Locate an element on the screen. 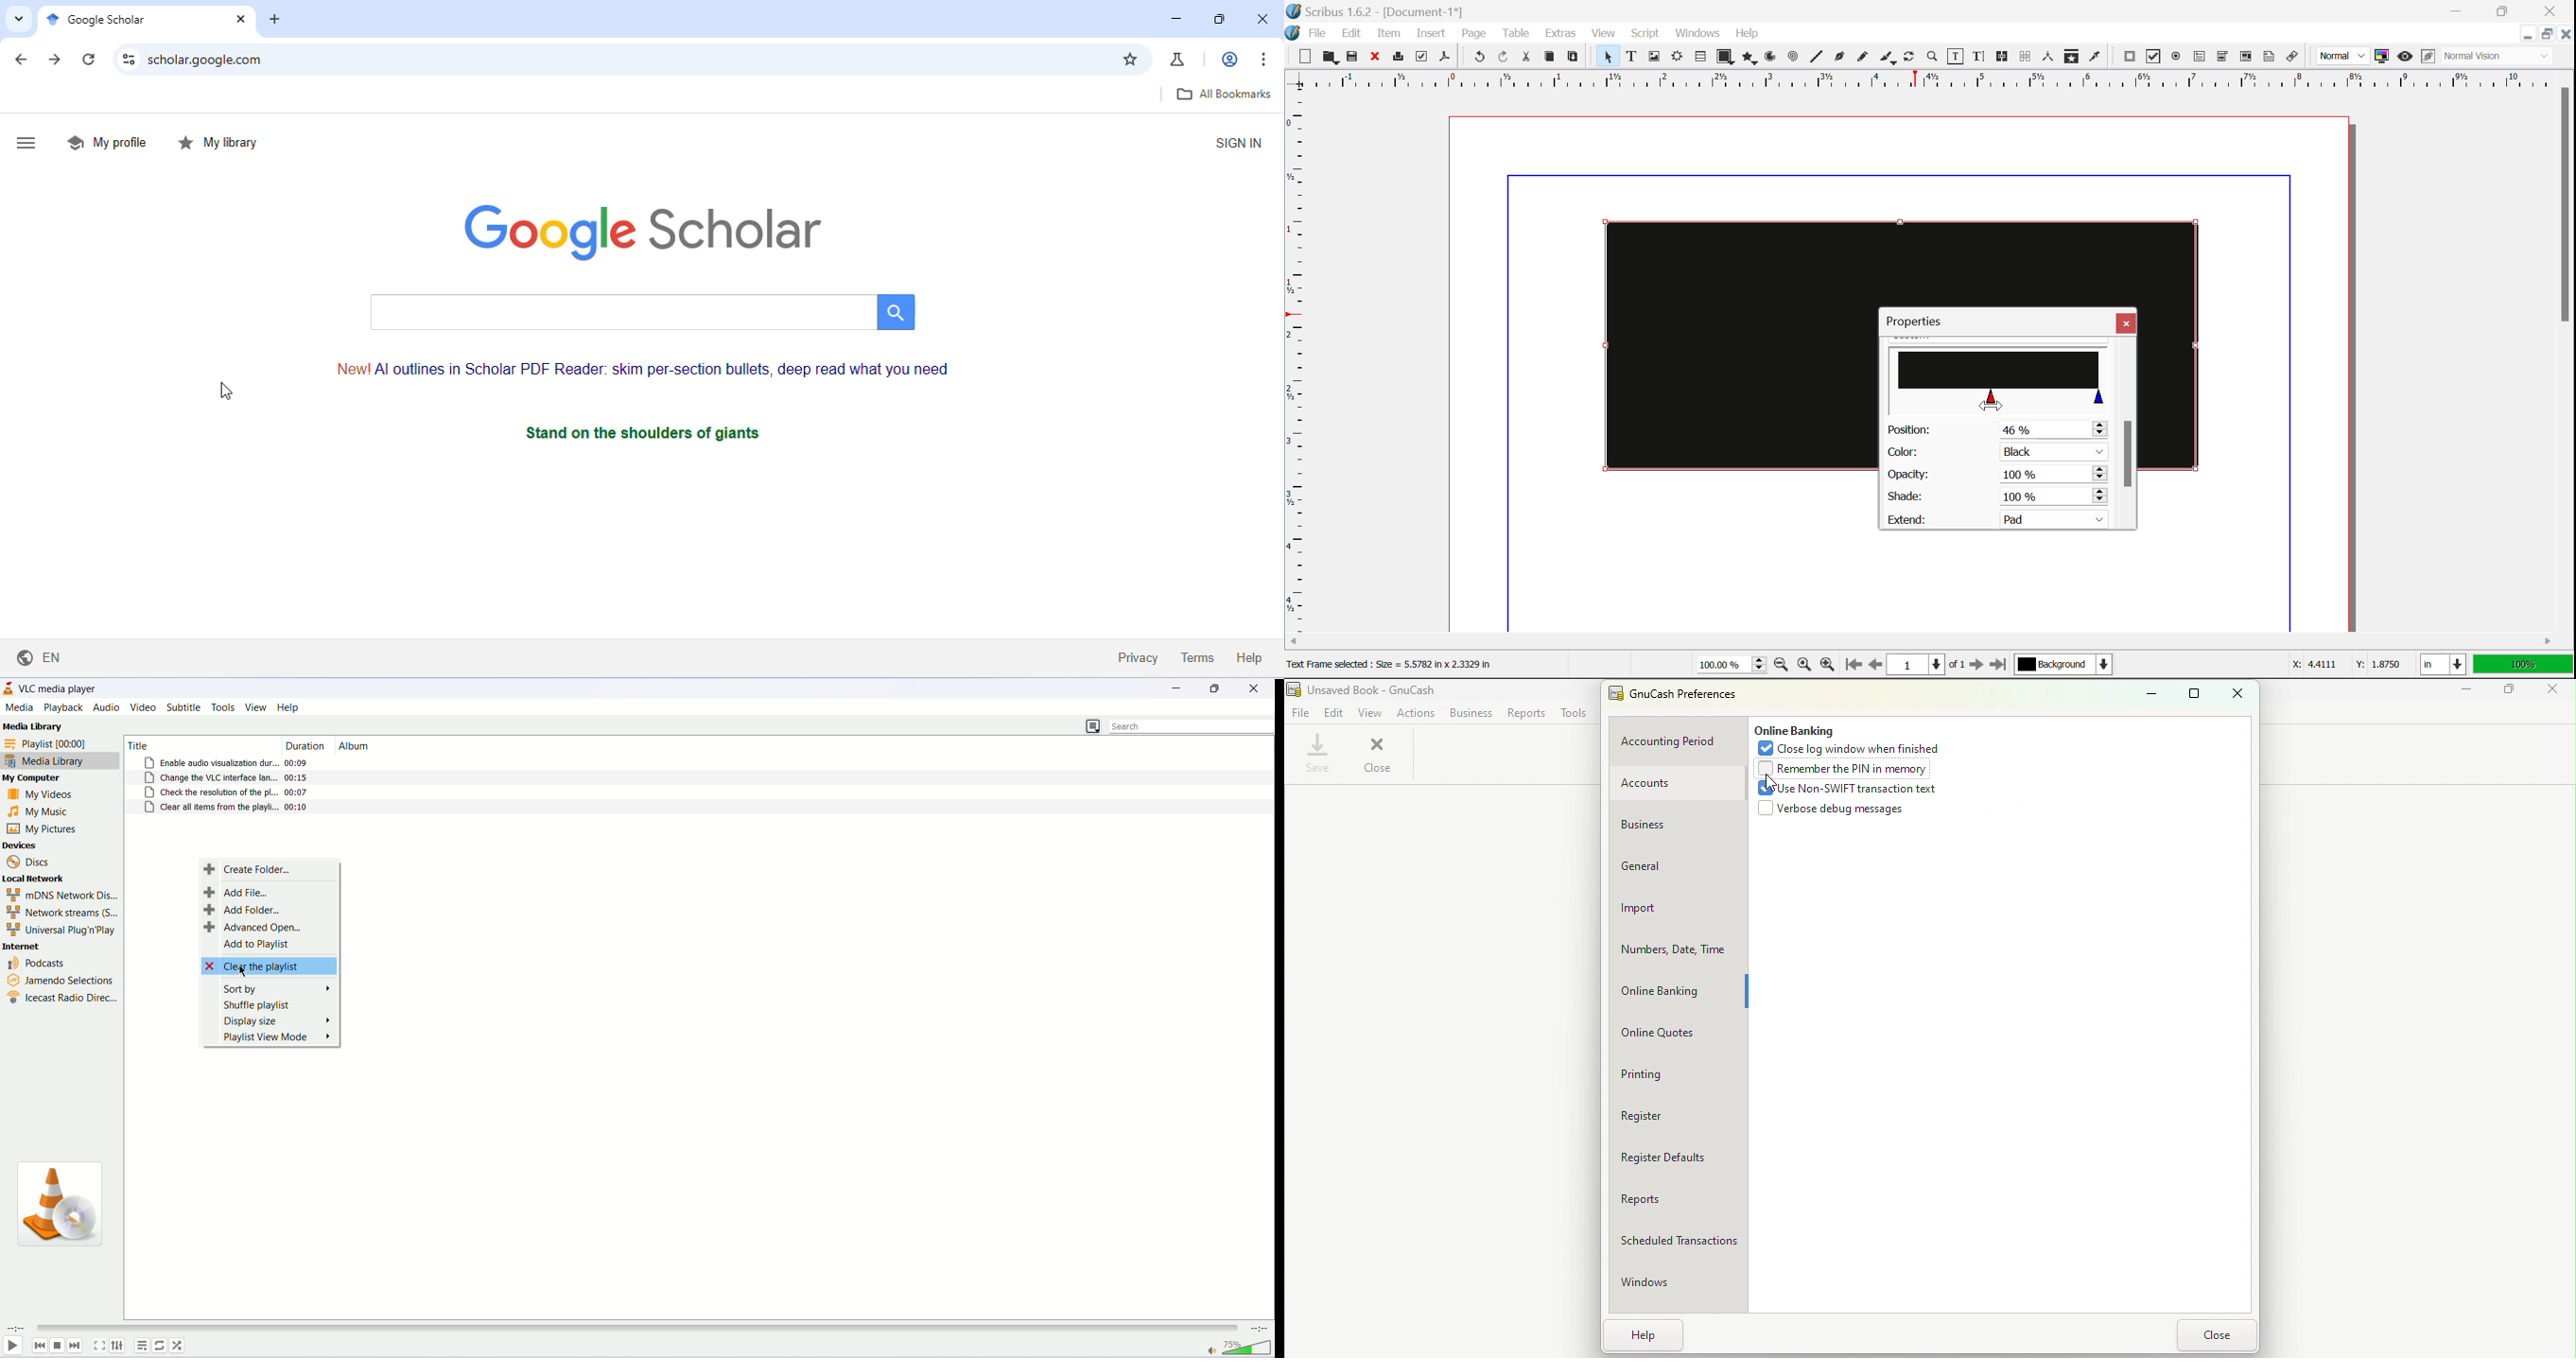 This screenshot has height=1372, width=2576. advanced open is located at coordinates (252, 927).